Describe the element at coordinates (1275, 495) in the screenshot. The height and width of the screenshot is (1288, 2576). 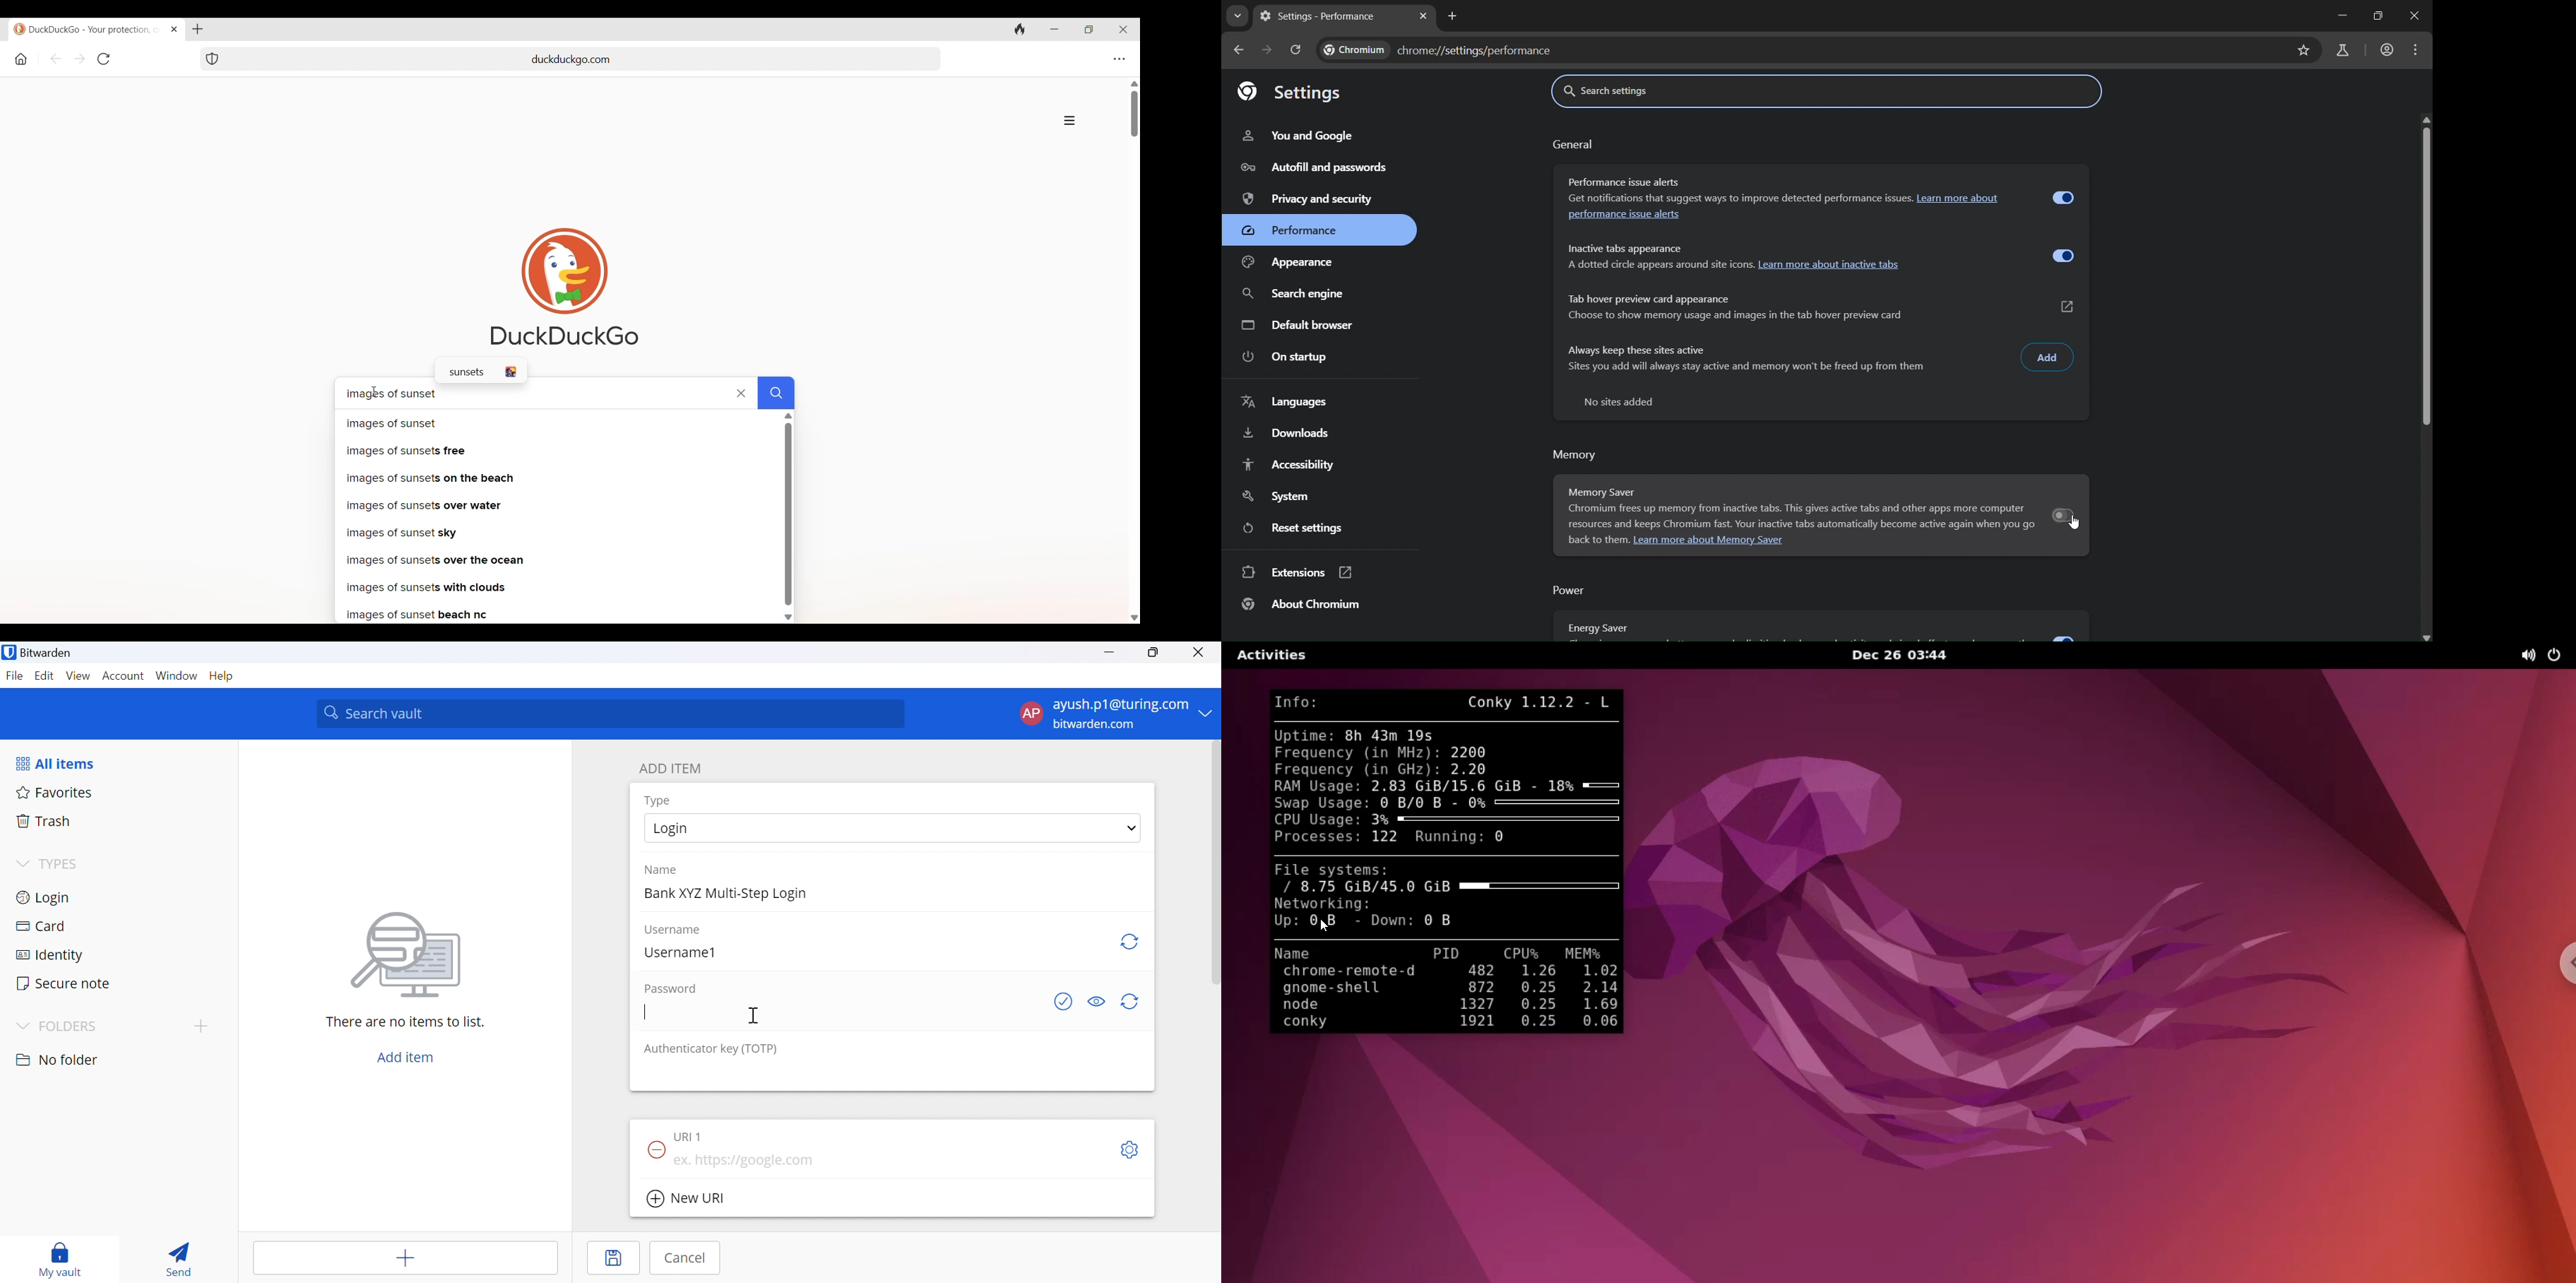
I see `System` at that location.